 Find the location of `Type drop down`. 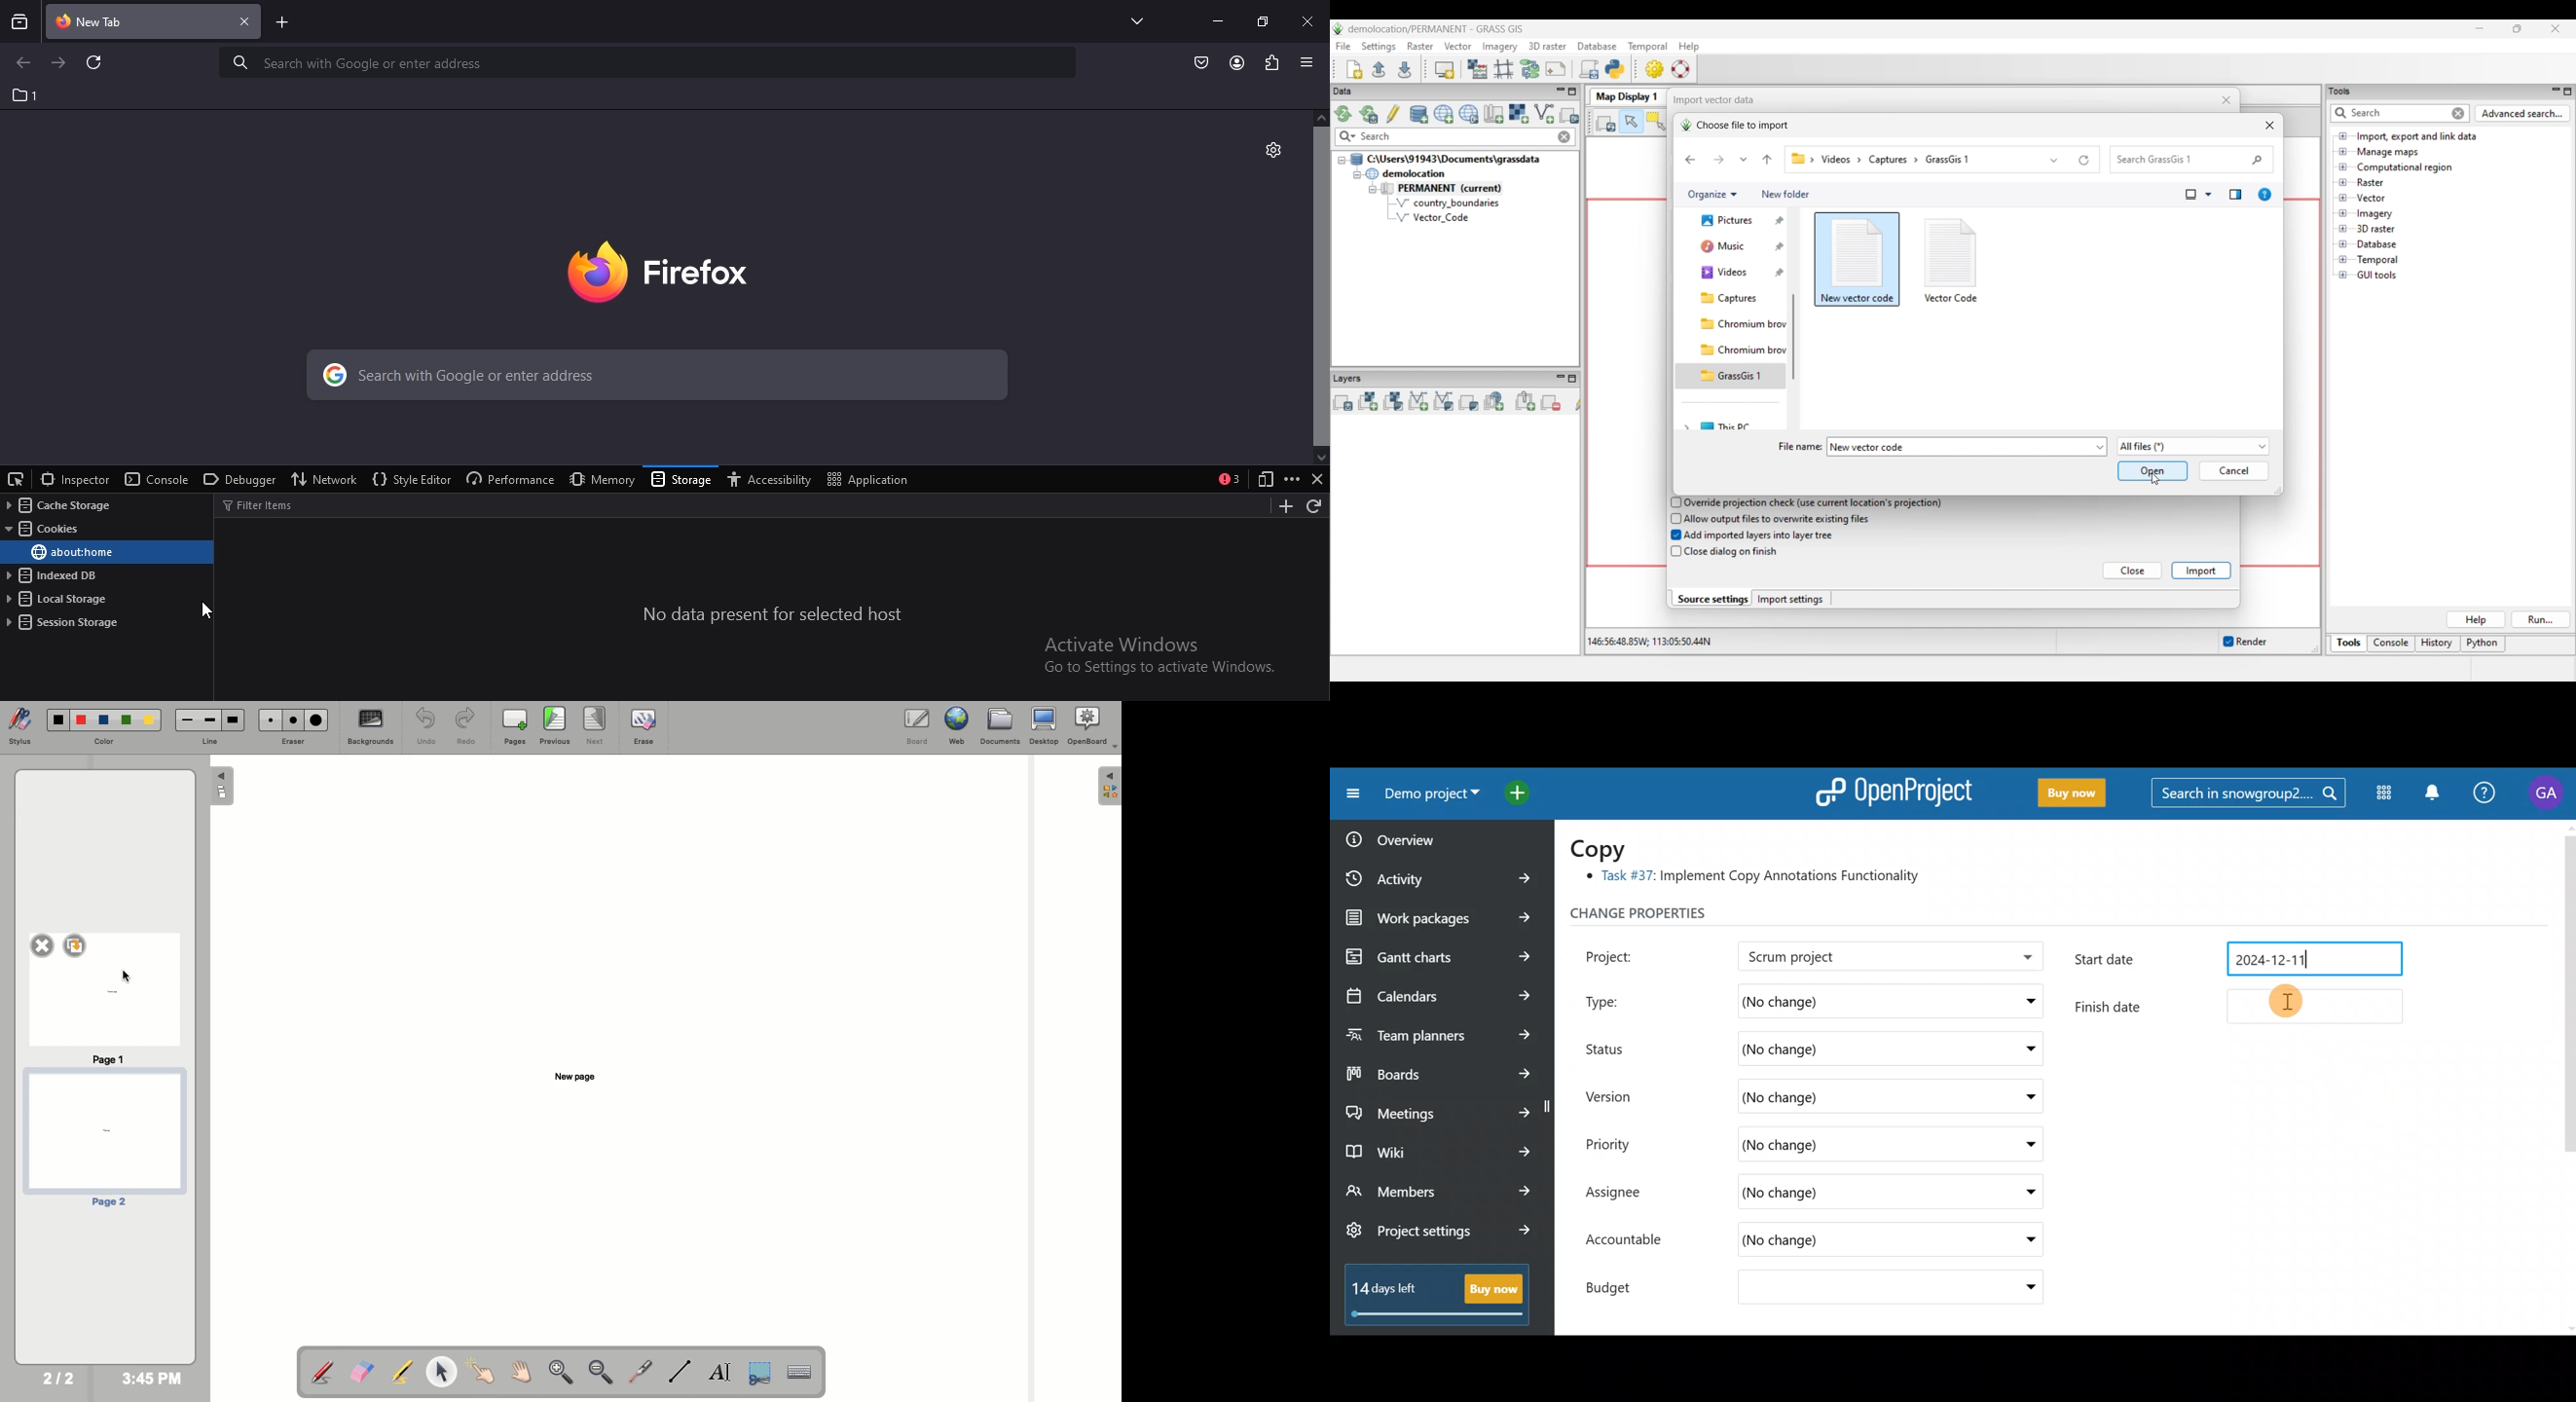

Type drop down is located at coordinates (2027, 1004).